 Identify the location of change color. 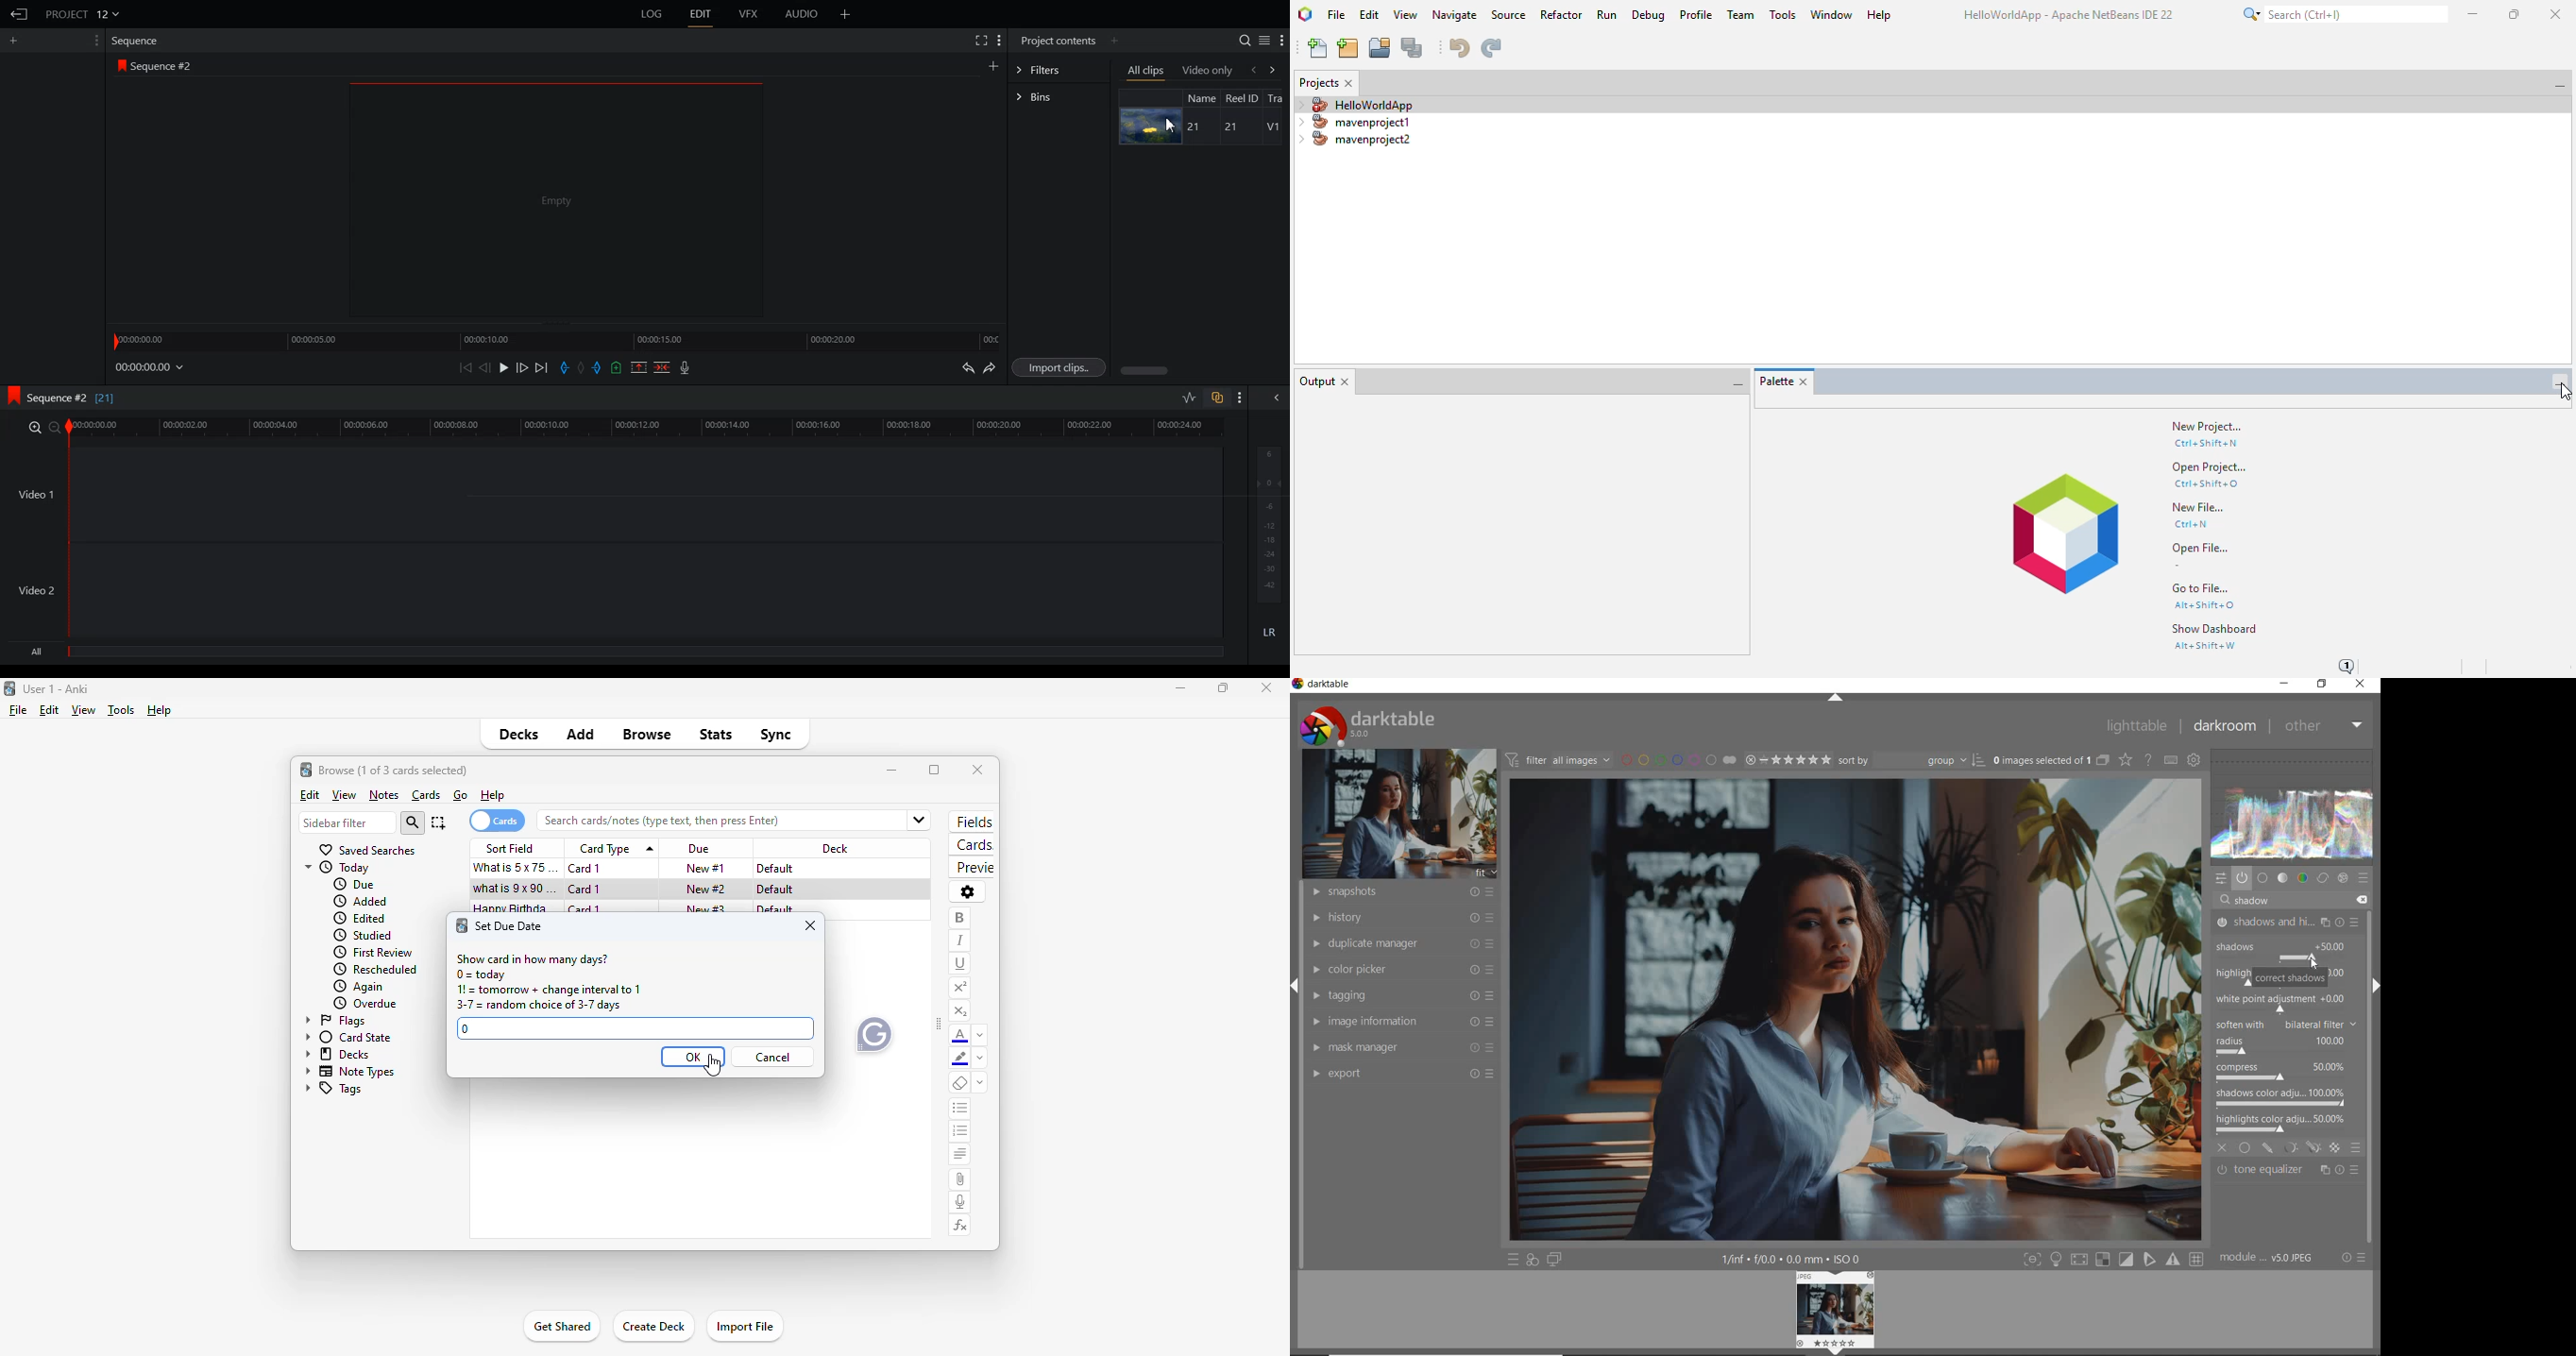
(982, 1035).